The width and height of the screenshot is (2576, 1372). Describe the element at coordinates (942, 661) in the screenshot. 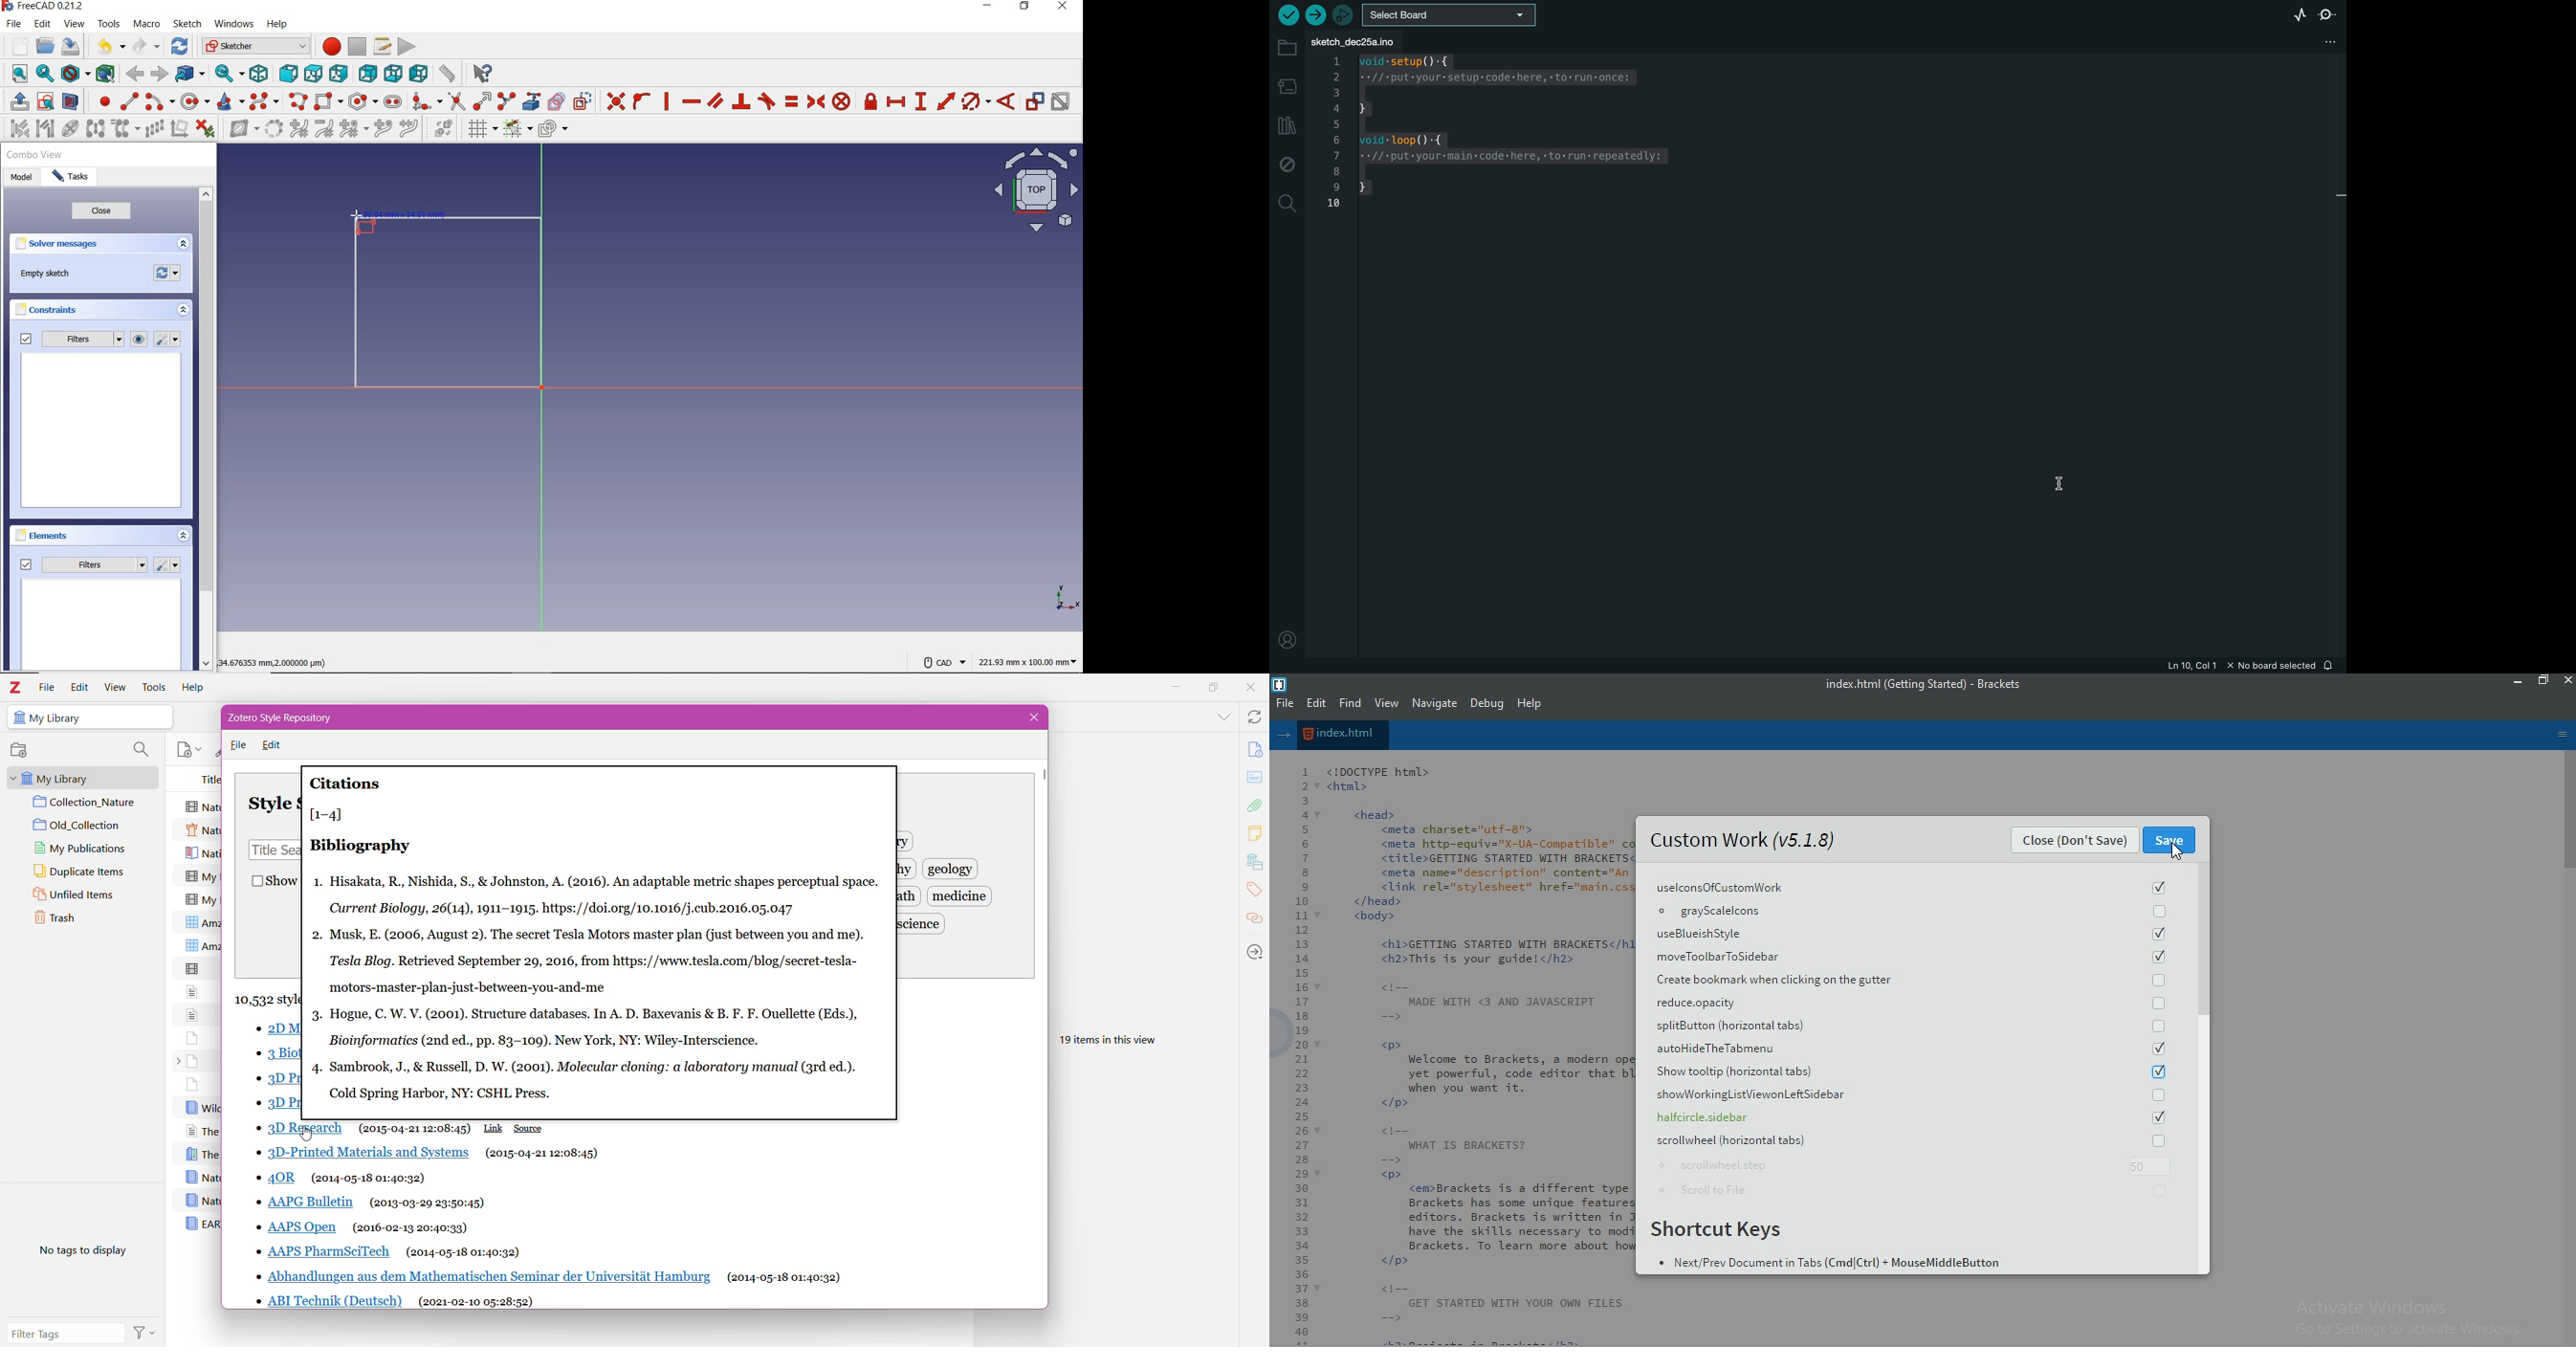

I see `CAD Navigation style` at that location.